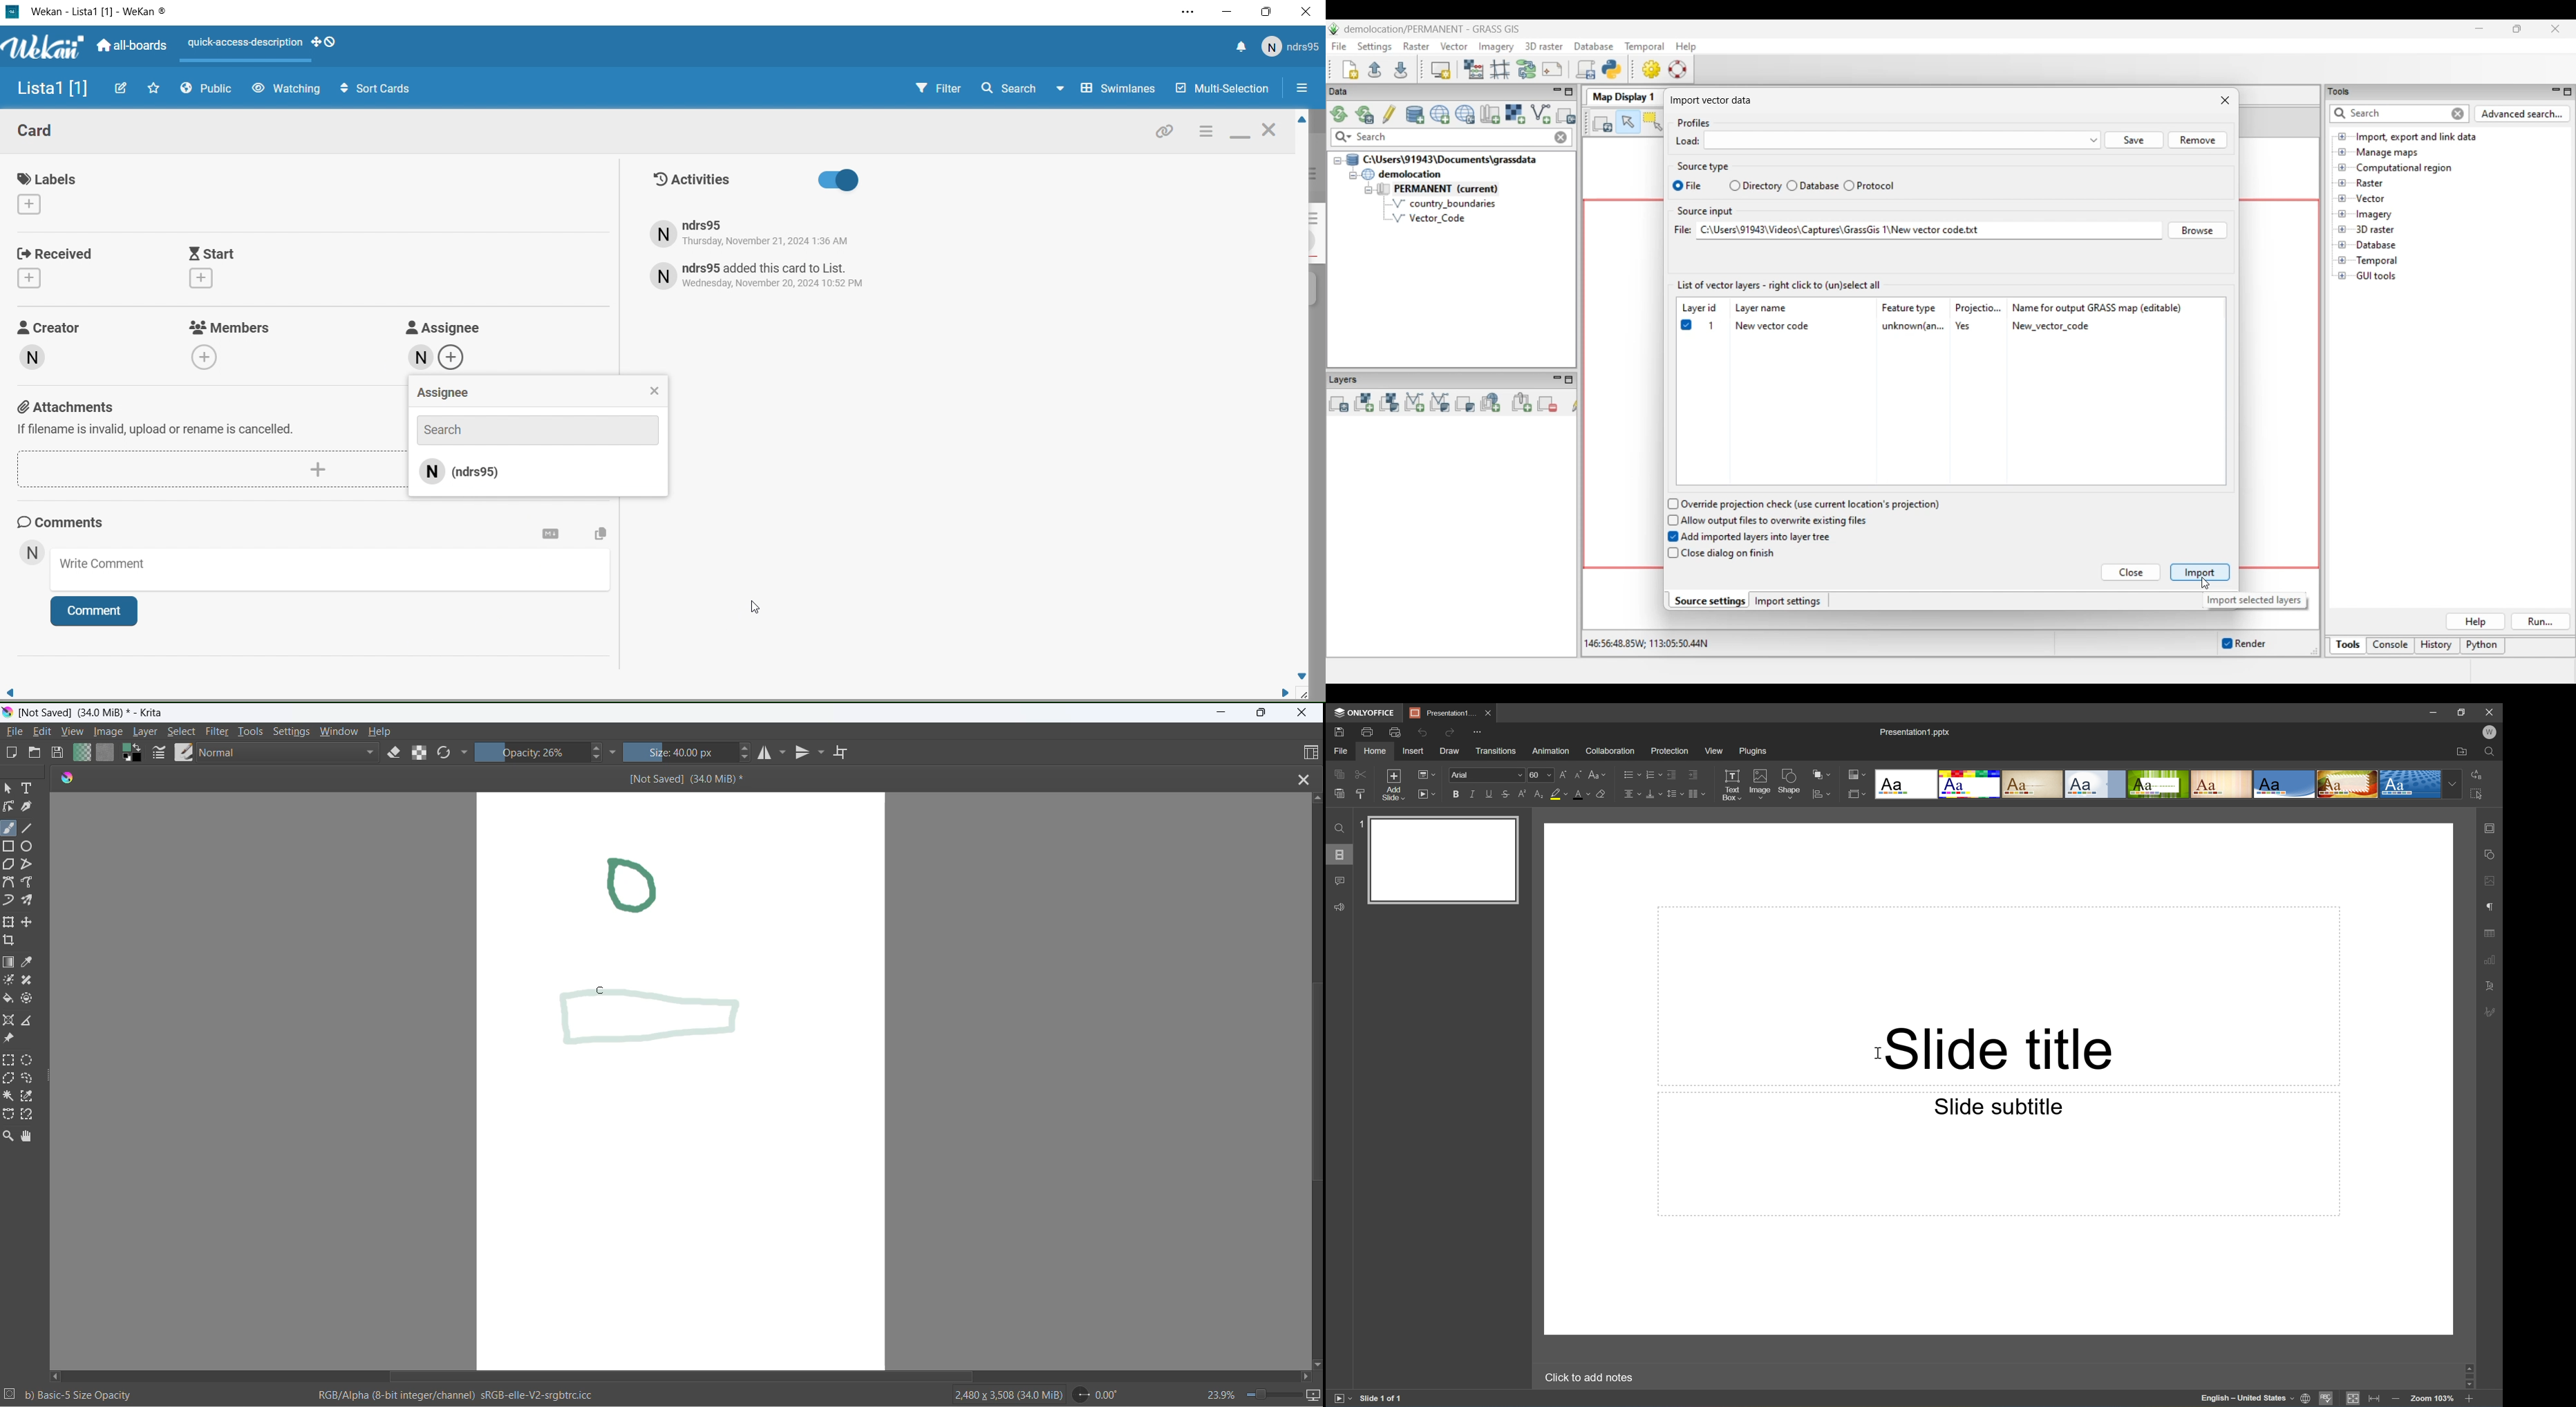  Describe the element at coordinates (1654, 774) in the screenshot. I see `Numbering` at that location.